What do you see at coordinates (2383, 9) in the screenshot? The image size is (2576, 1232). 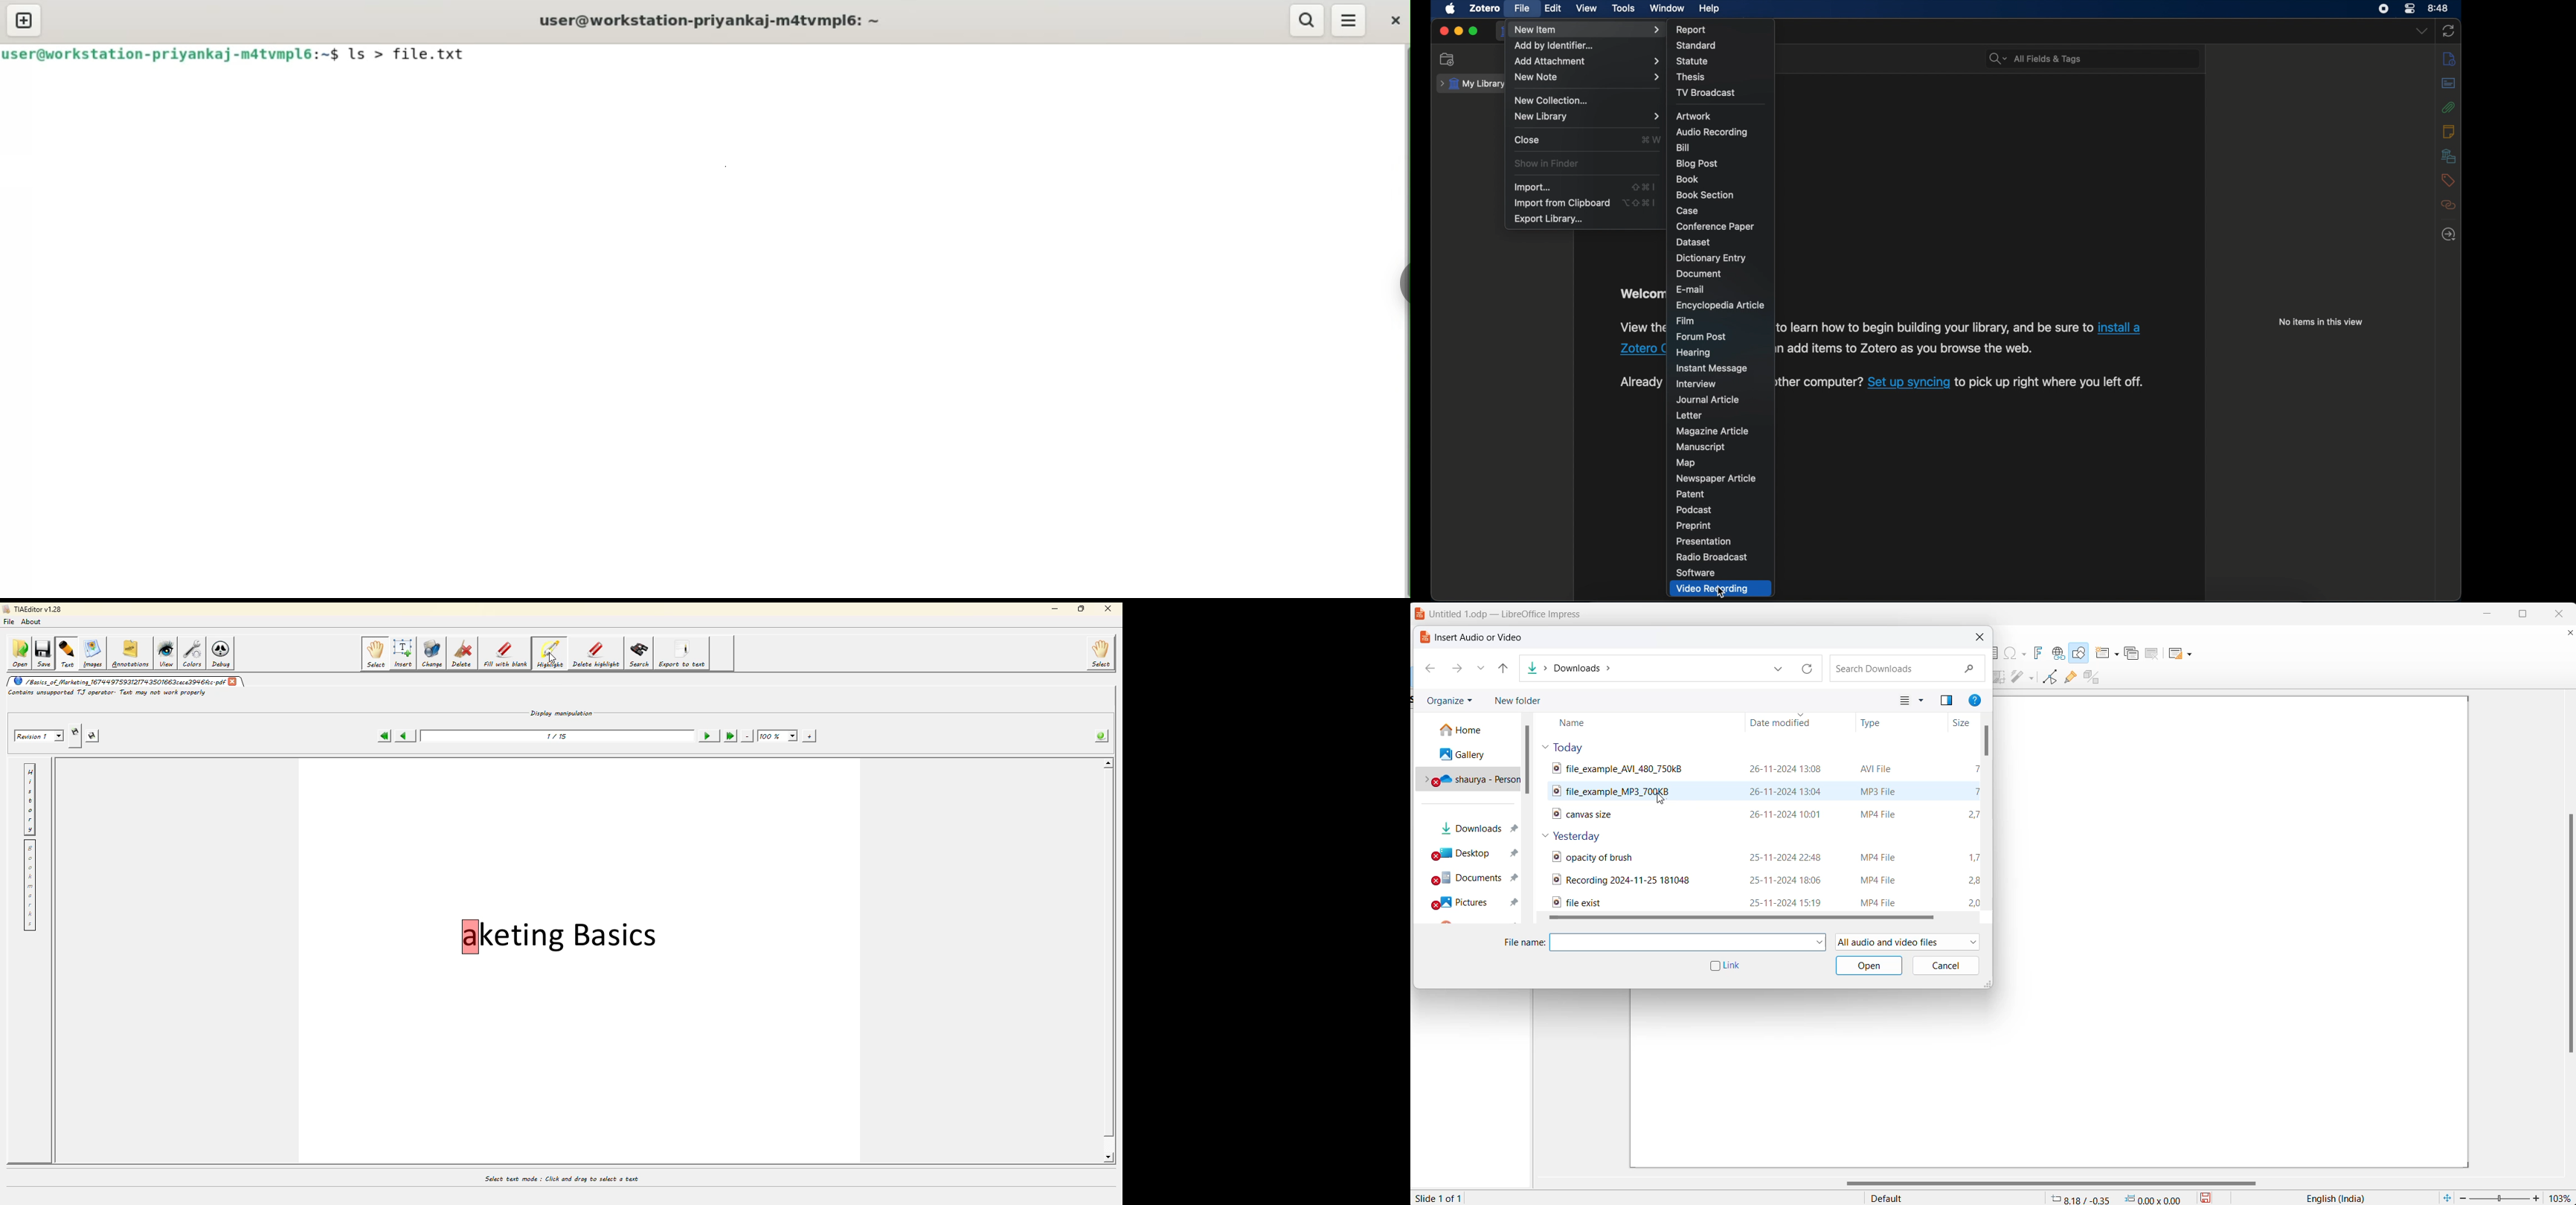 I see `screen recorder` at bounding box center [2383, 9].